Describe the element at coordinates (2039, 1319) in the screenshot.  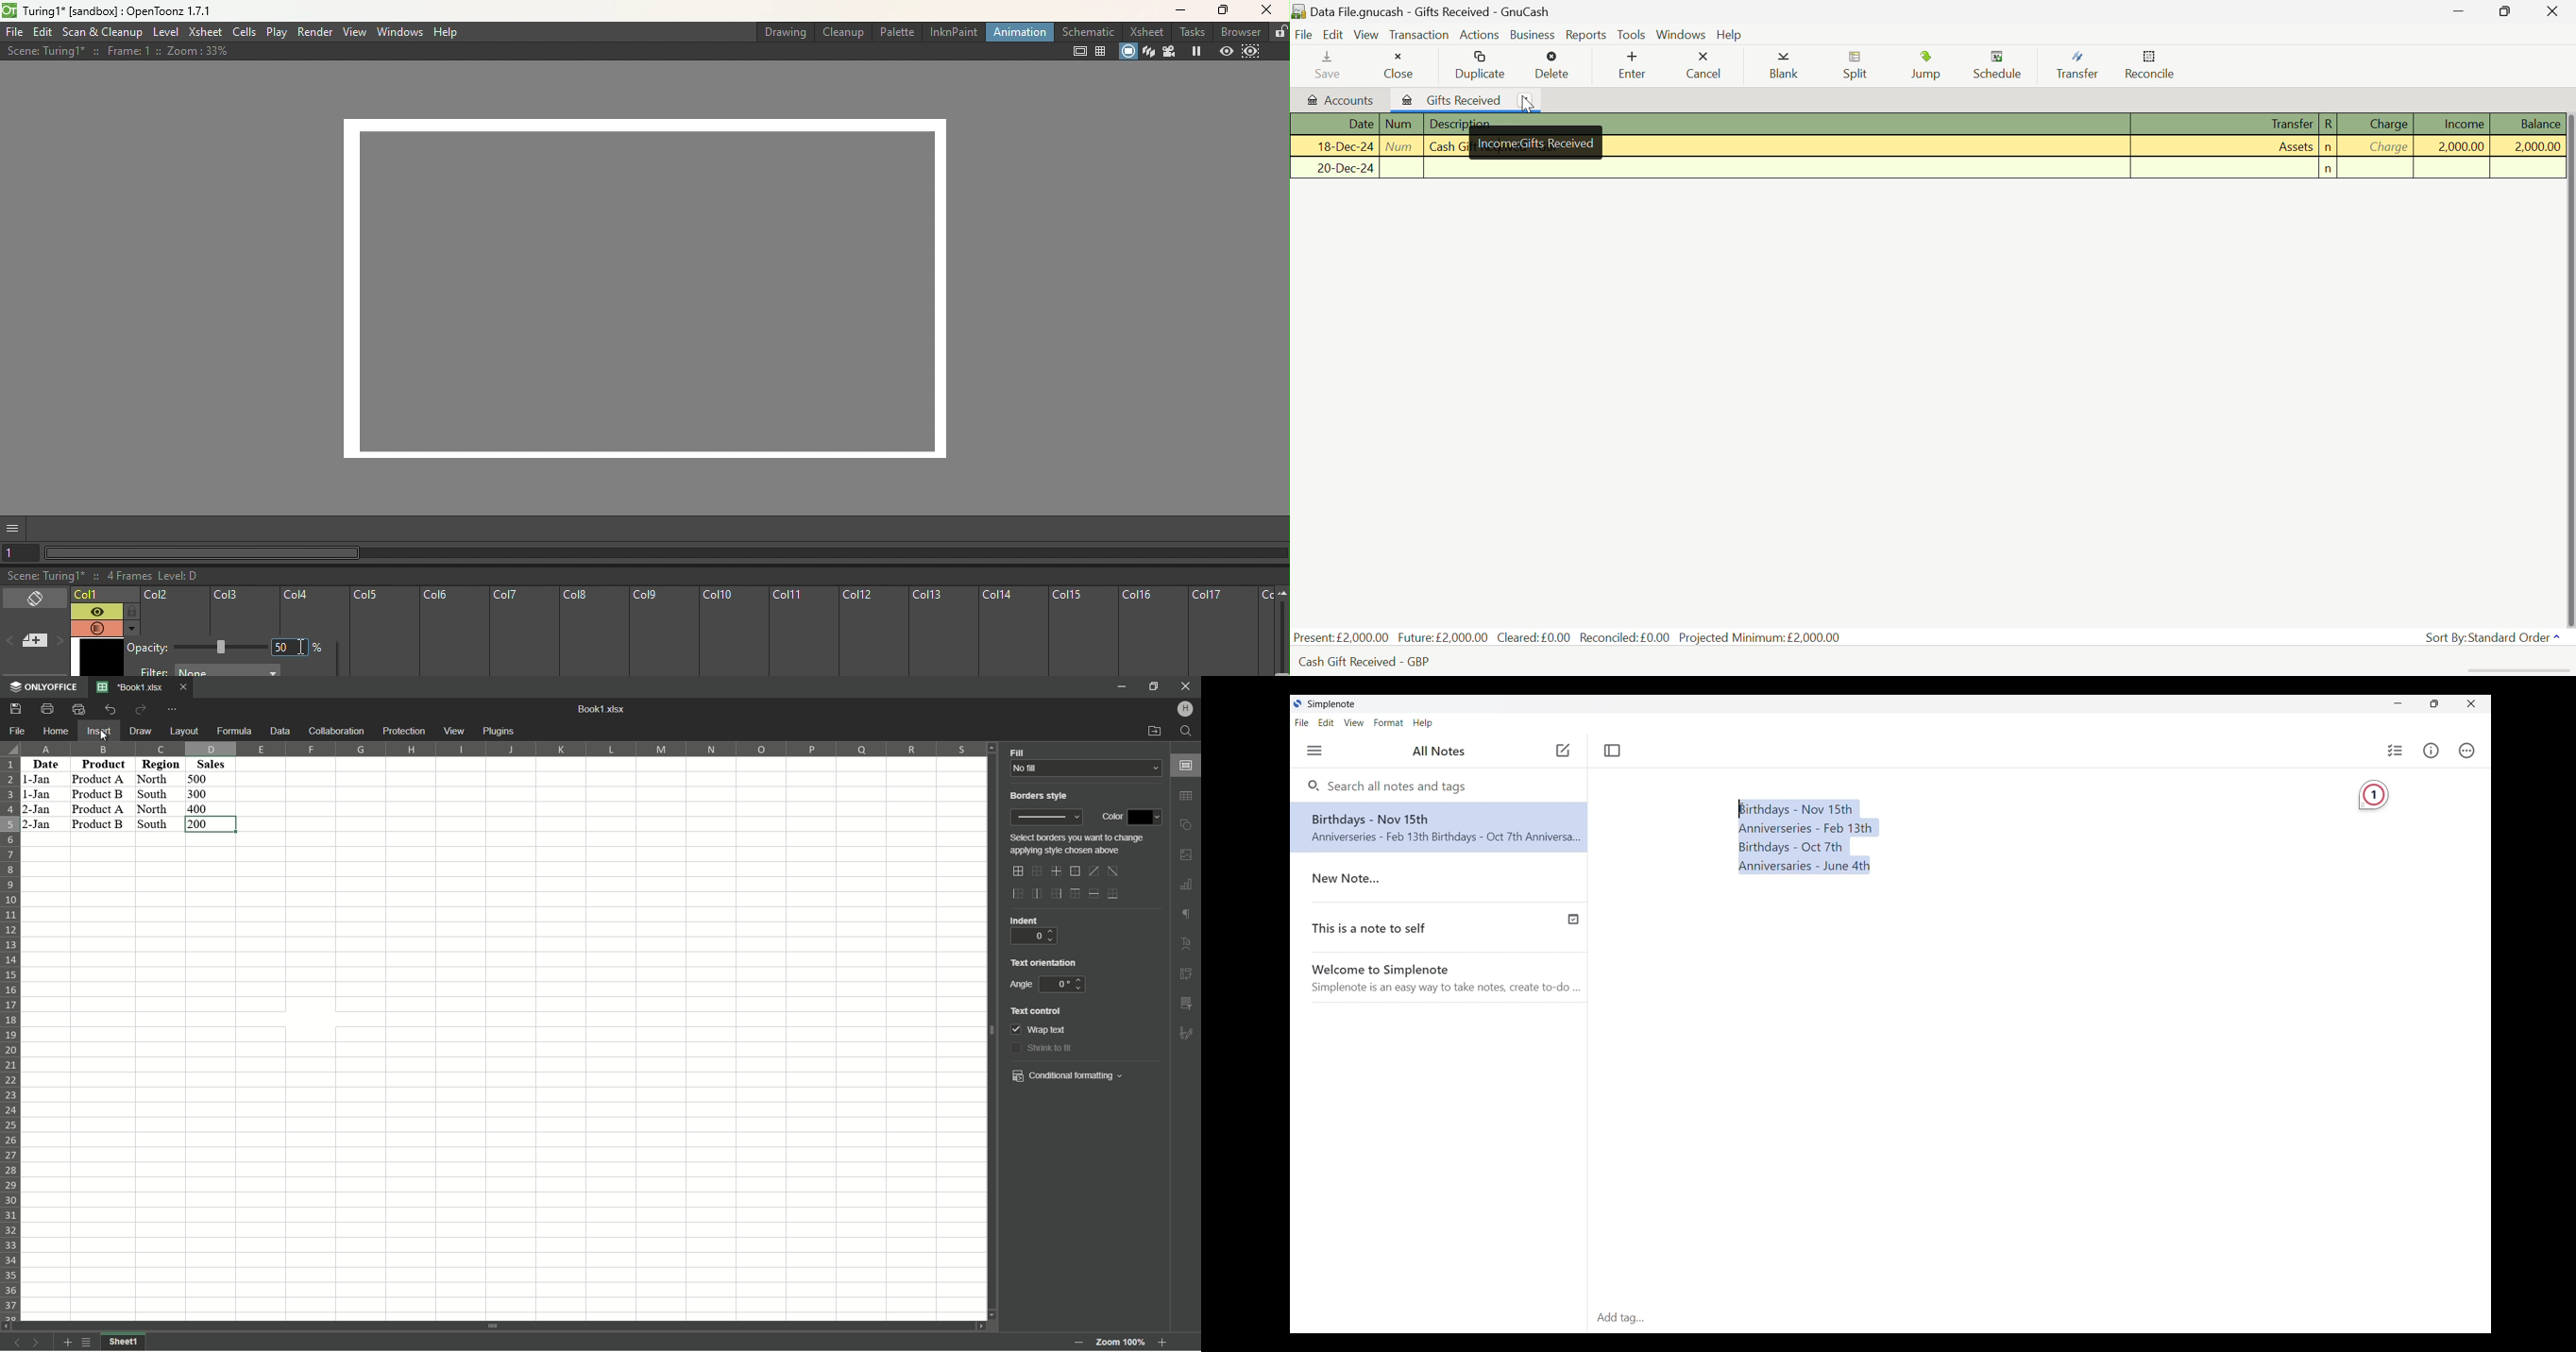
I see `Add Tag(Click to type in tag)` at that location.